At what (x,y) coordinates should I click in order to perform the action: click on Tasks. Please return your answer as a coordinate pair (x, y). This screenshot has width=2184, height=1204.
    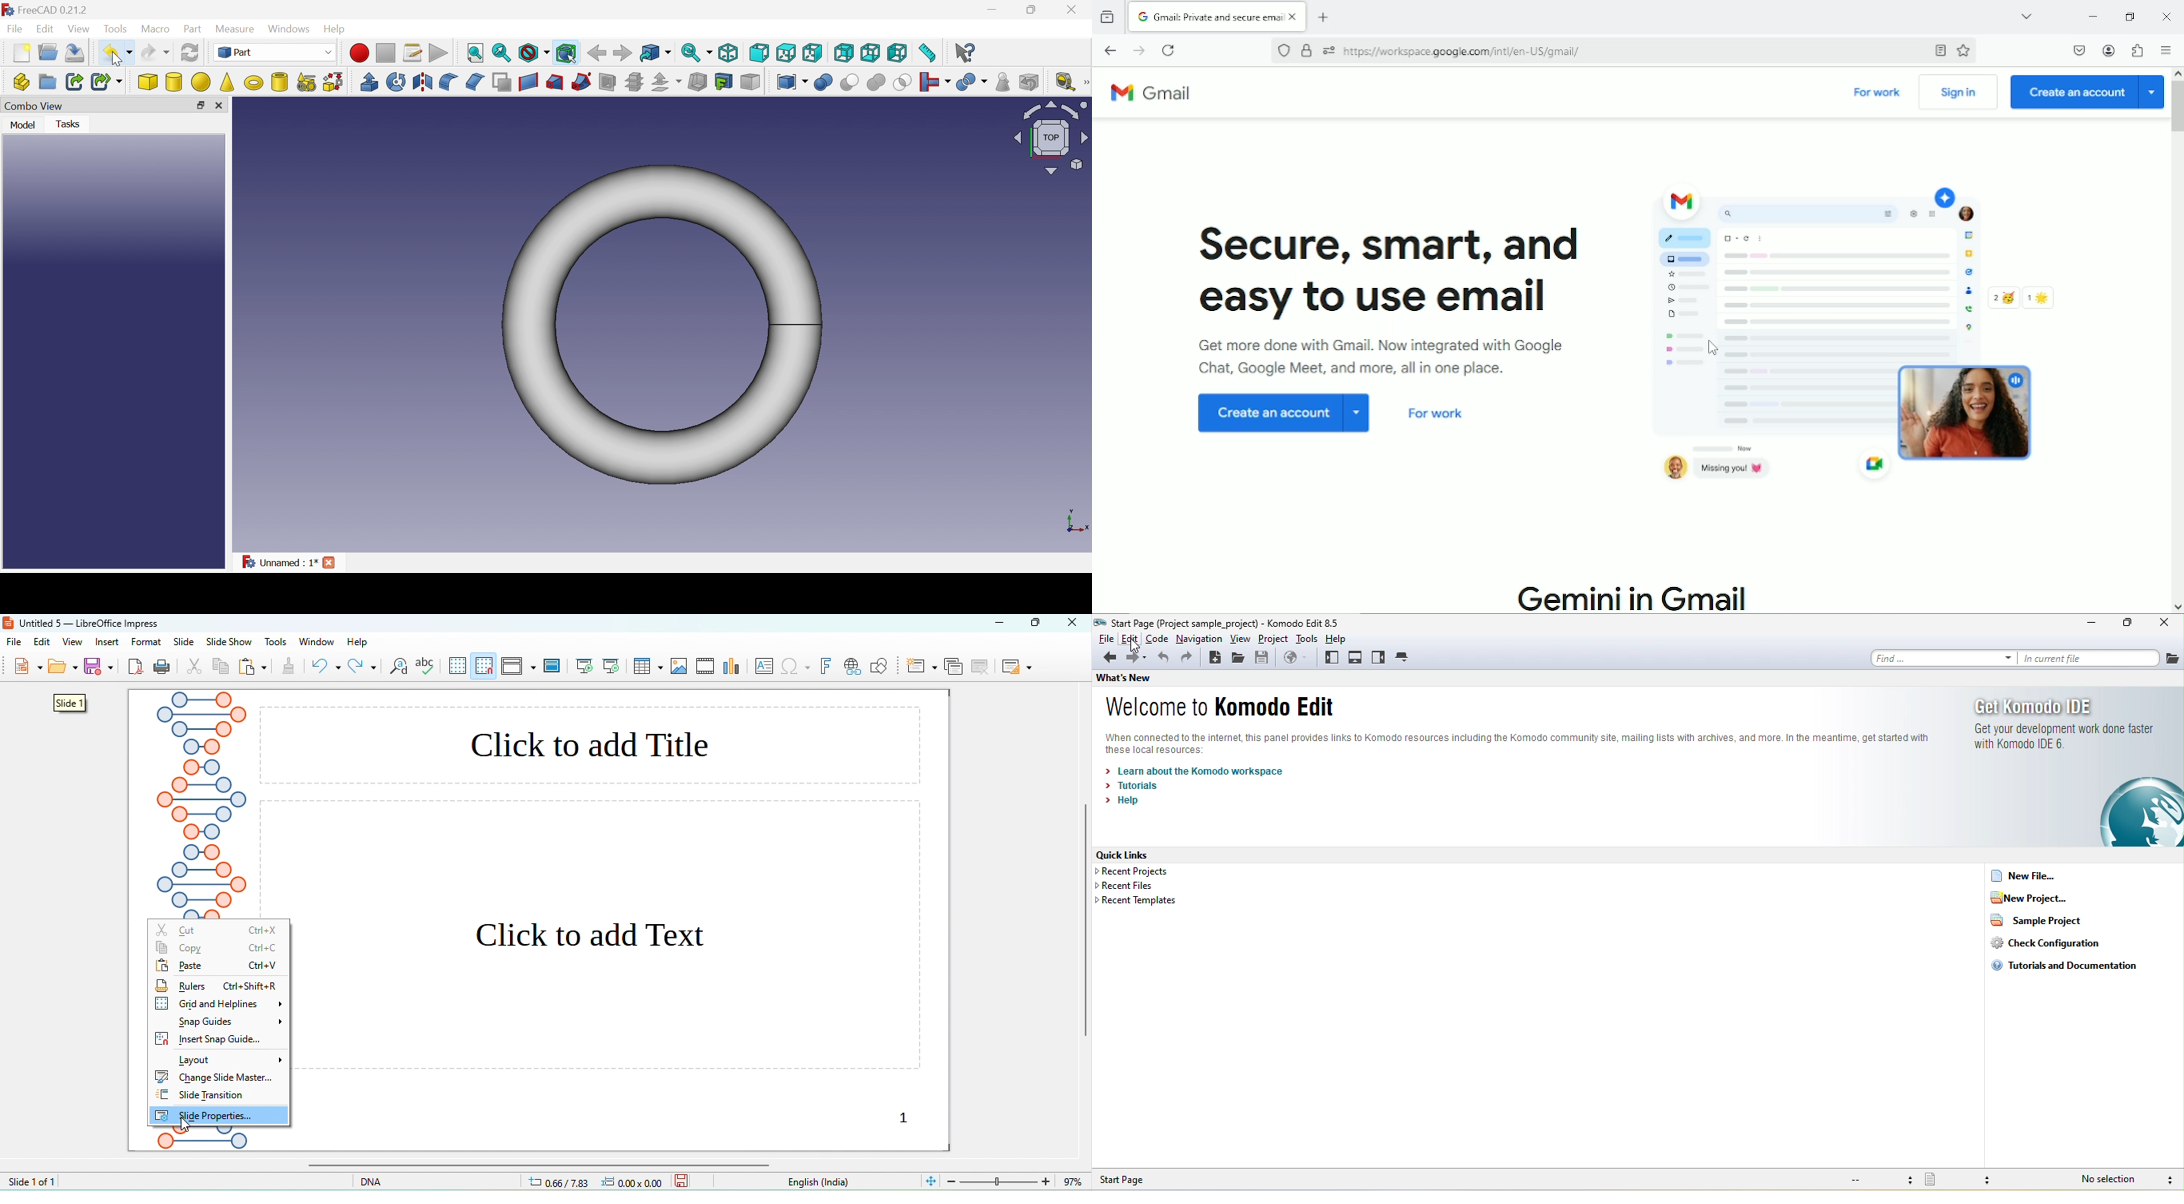
    Looking at the image, I should click on (72, 125).